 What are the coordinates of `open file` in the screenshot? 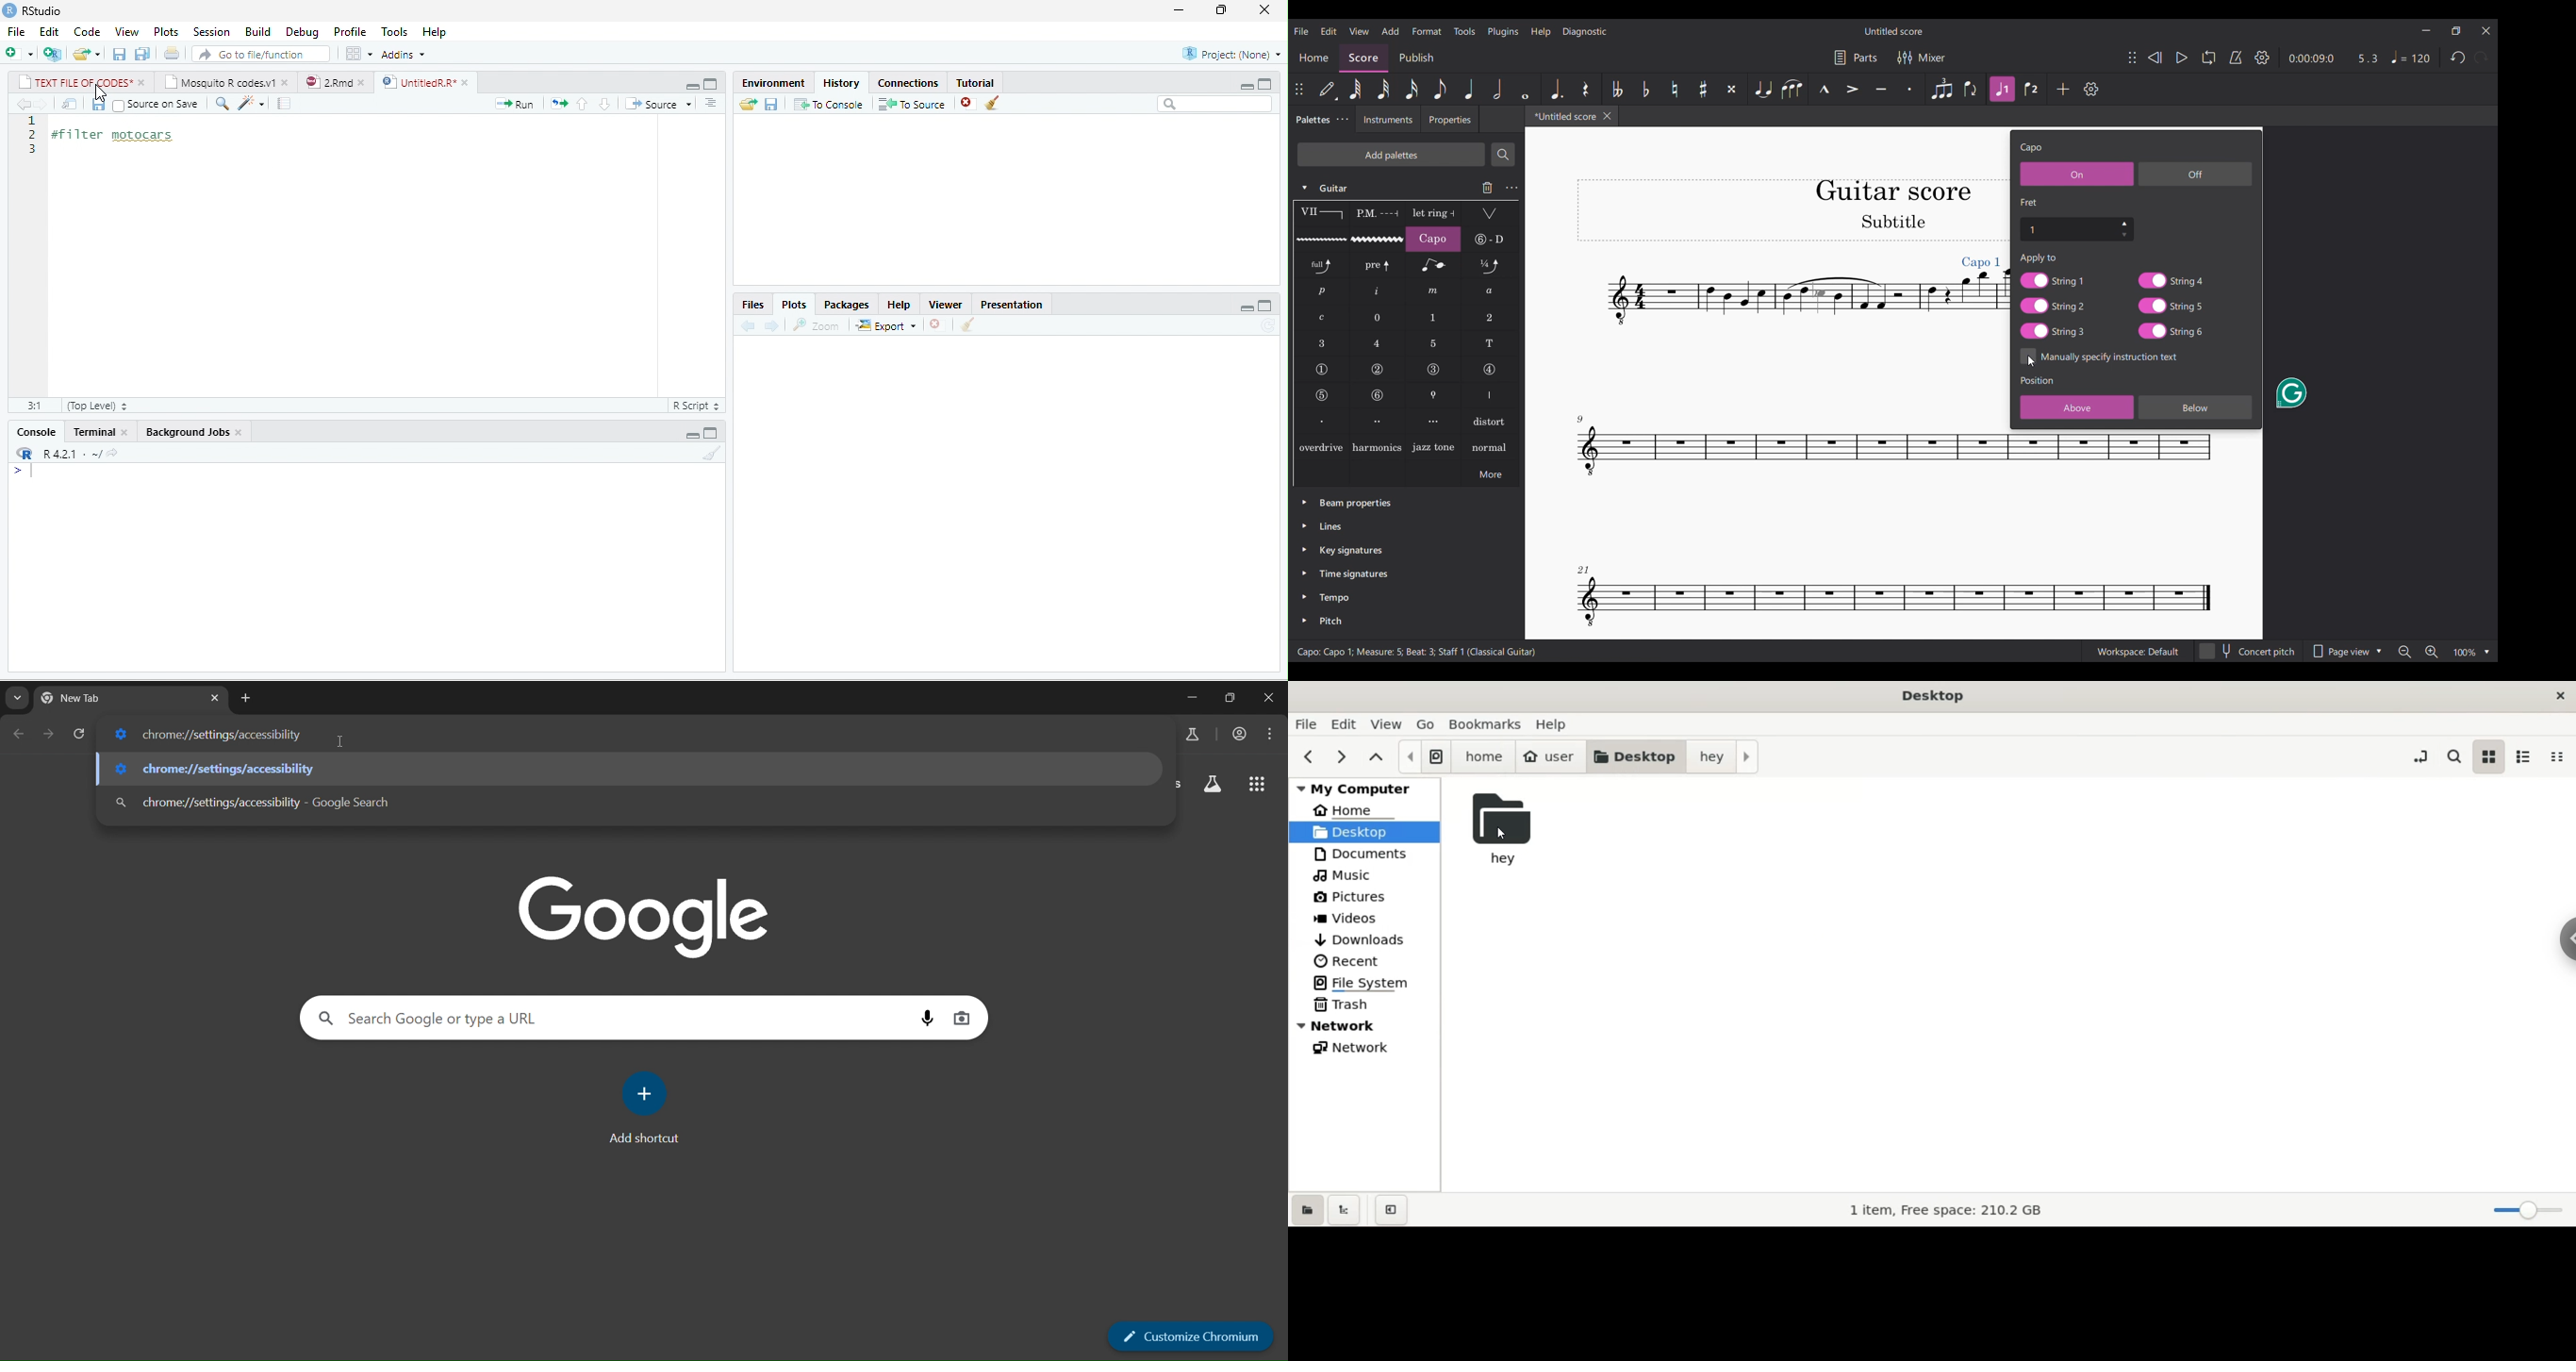 It's located at (87, 55).